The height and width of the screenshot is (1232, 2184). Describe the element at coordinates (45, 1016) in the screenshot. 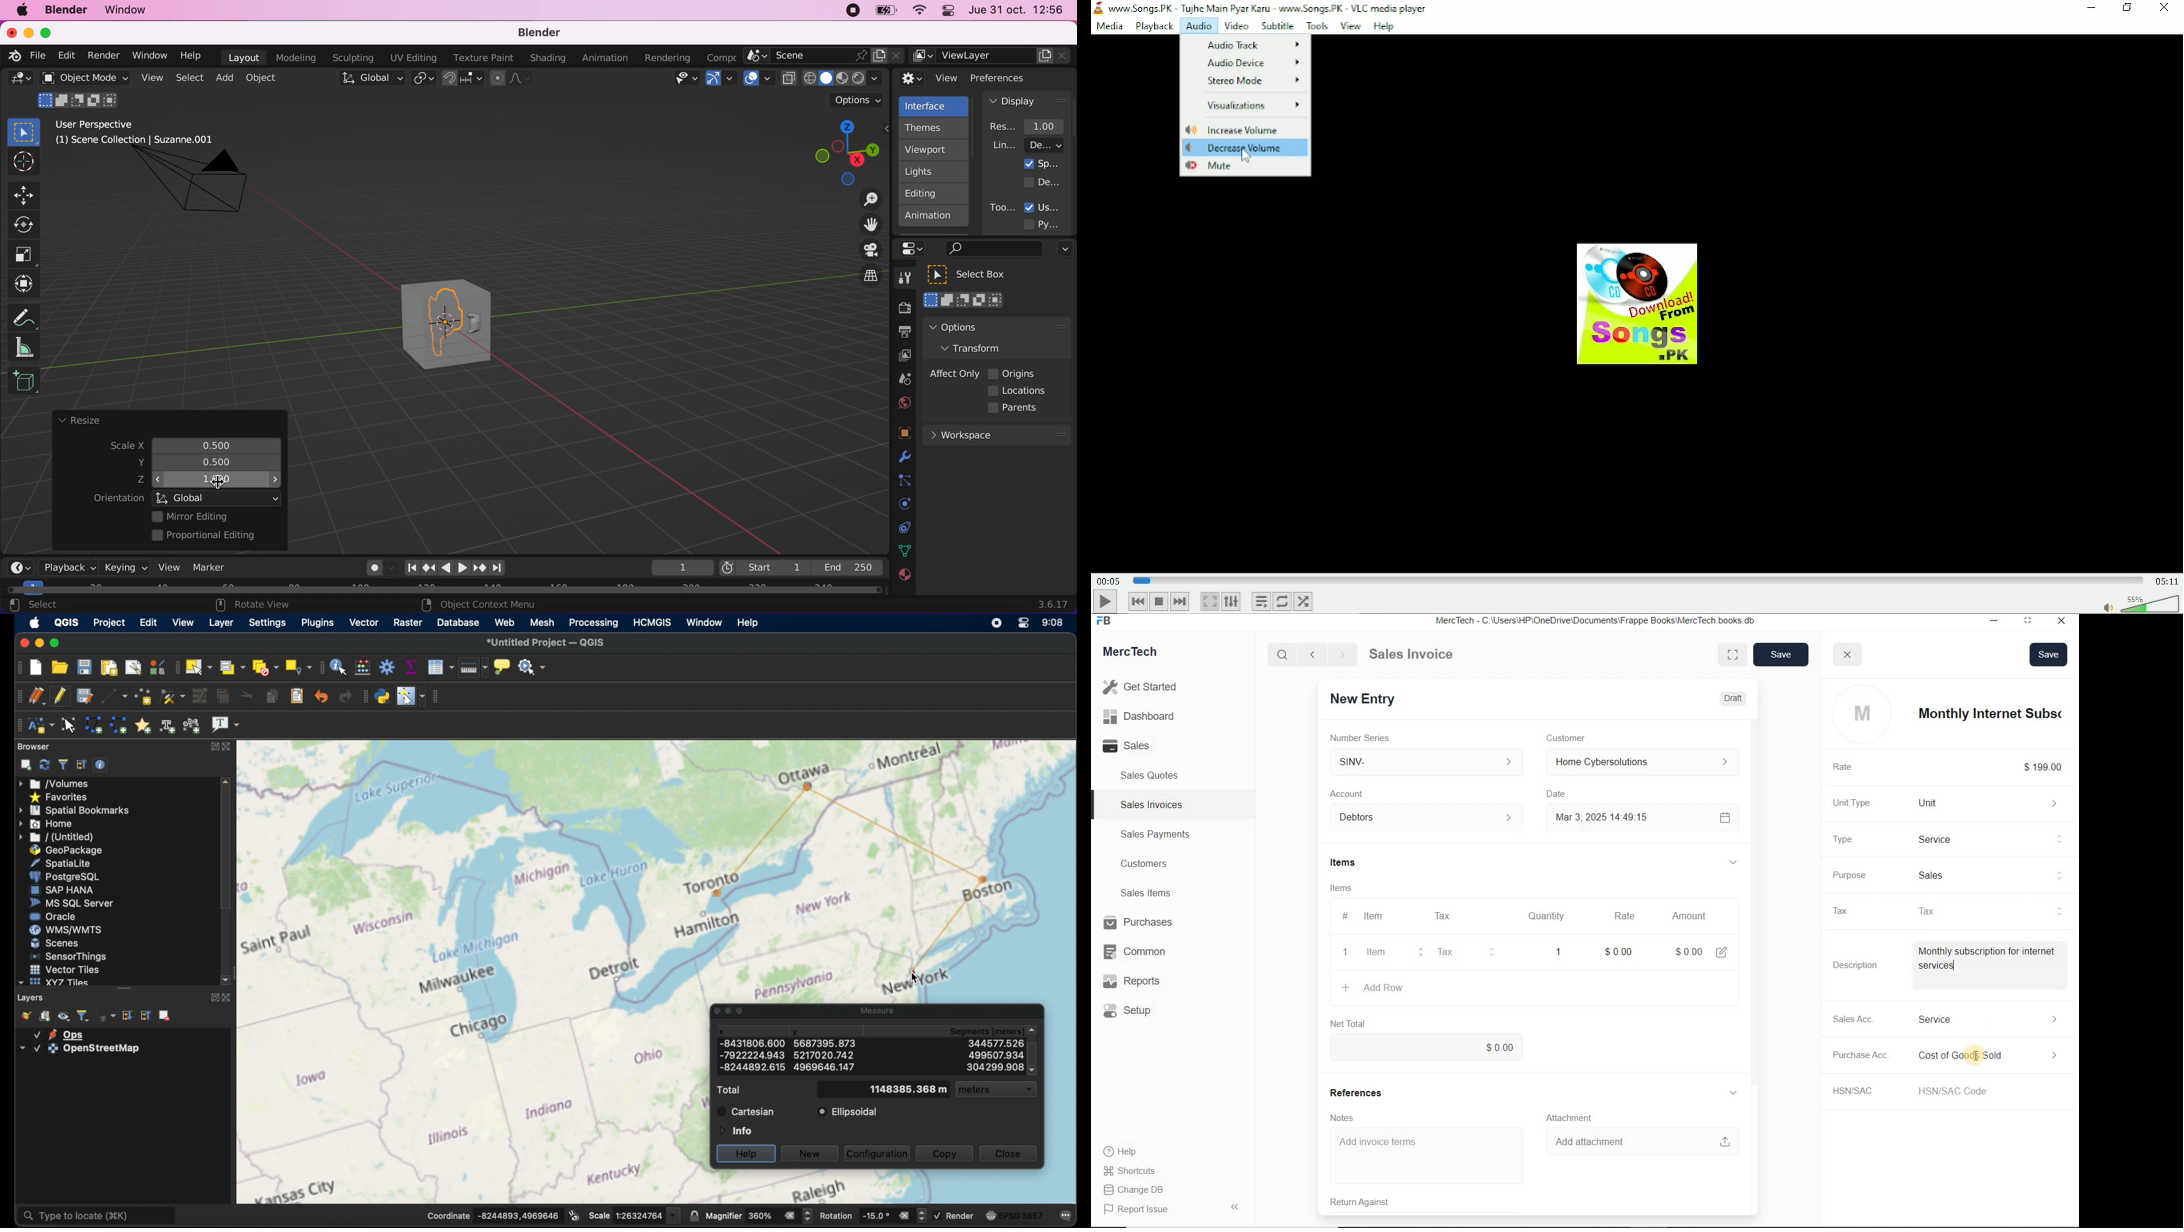

I see `add group` at that location.